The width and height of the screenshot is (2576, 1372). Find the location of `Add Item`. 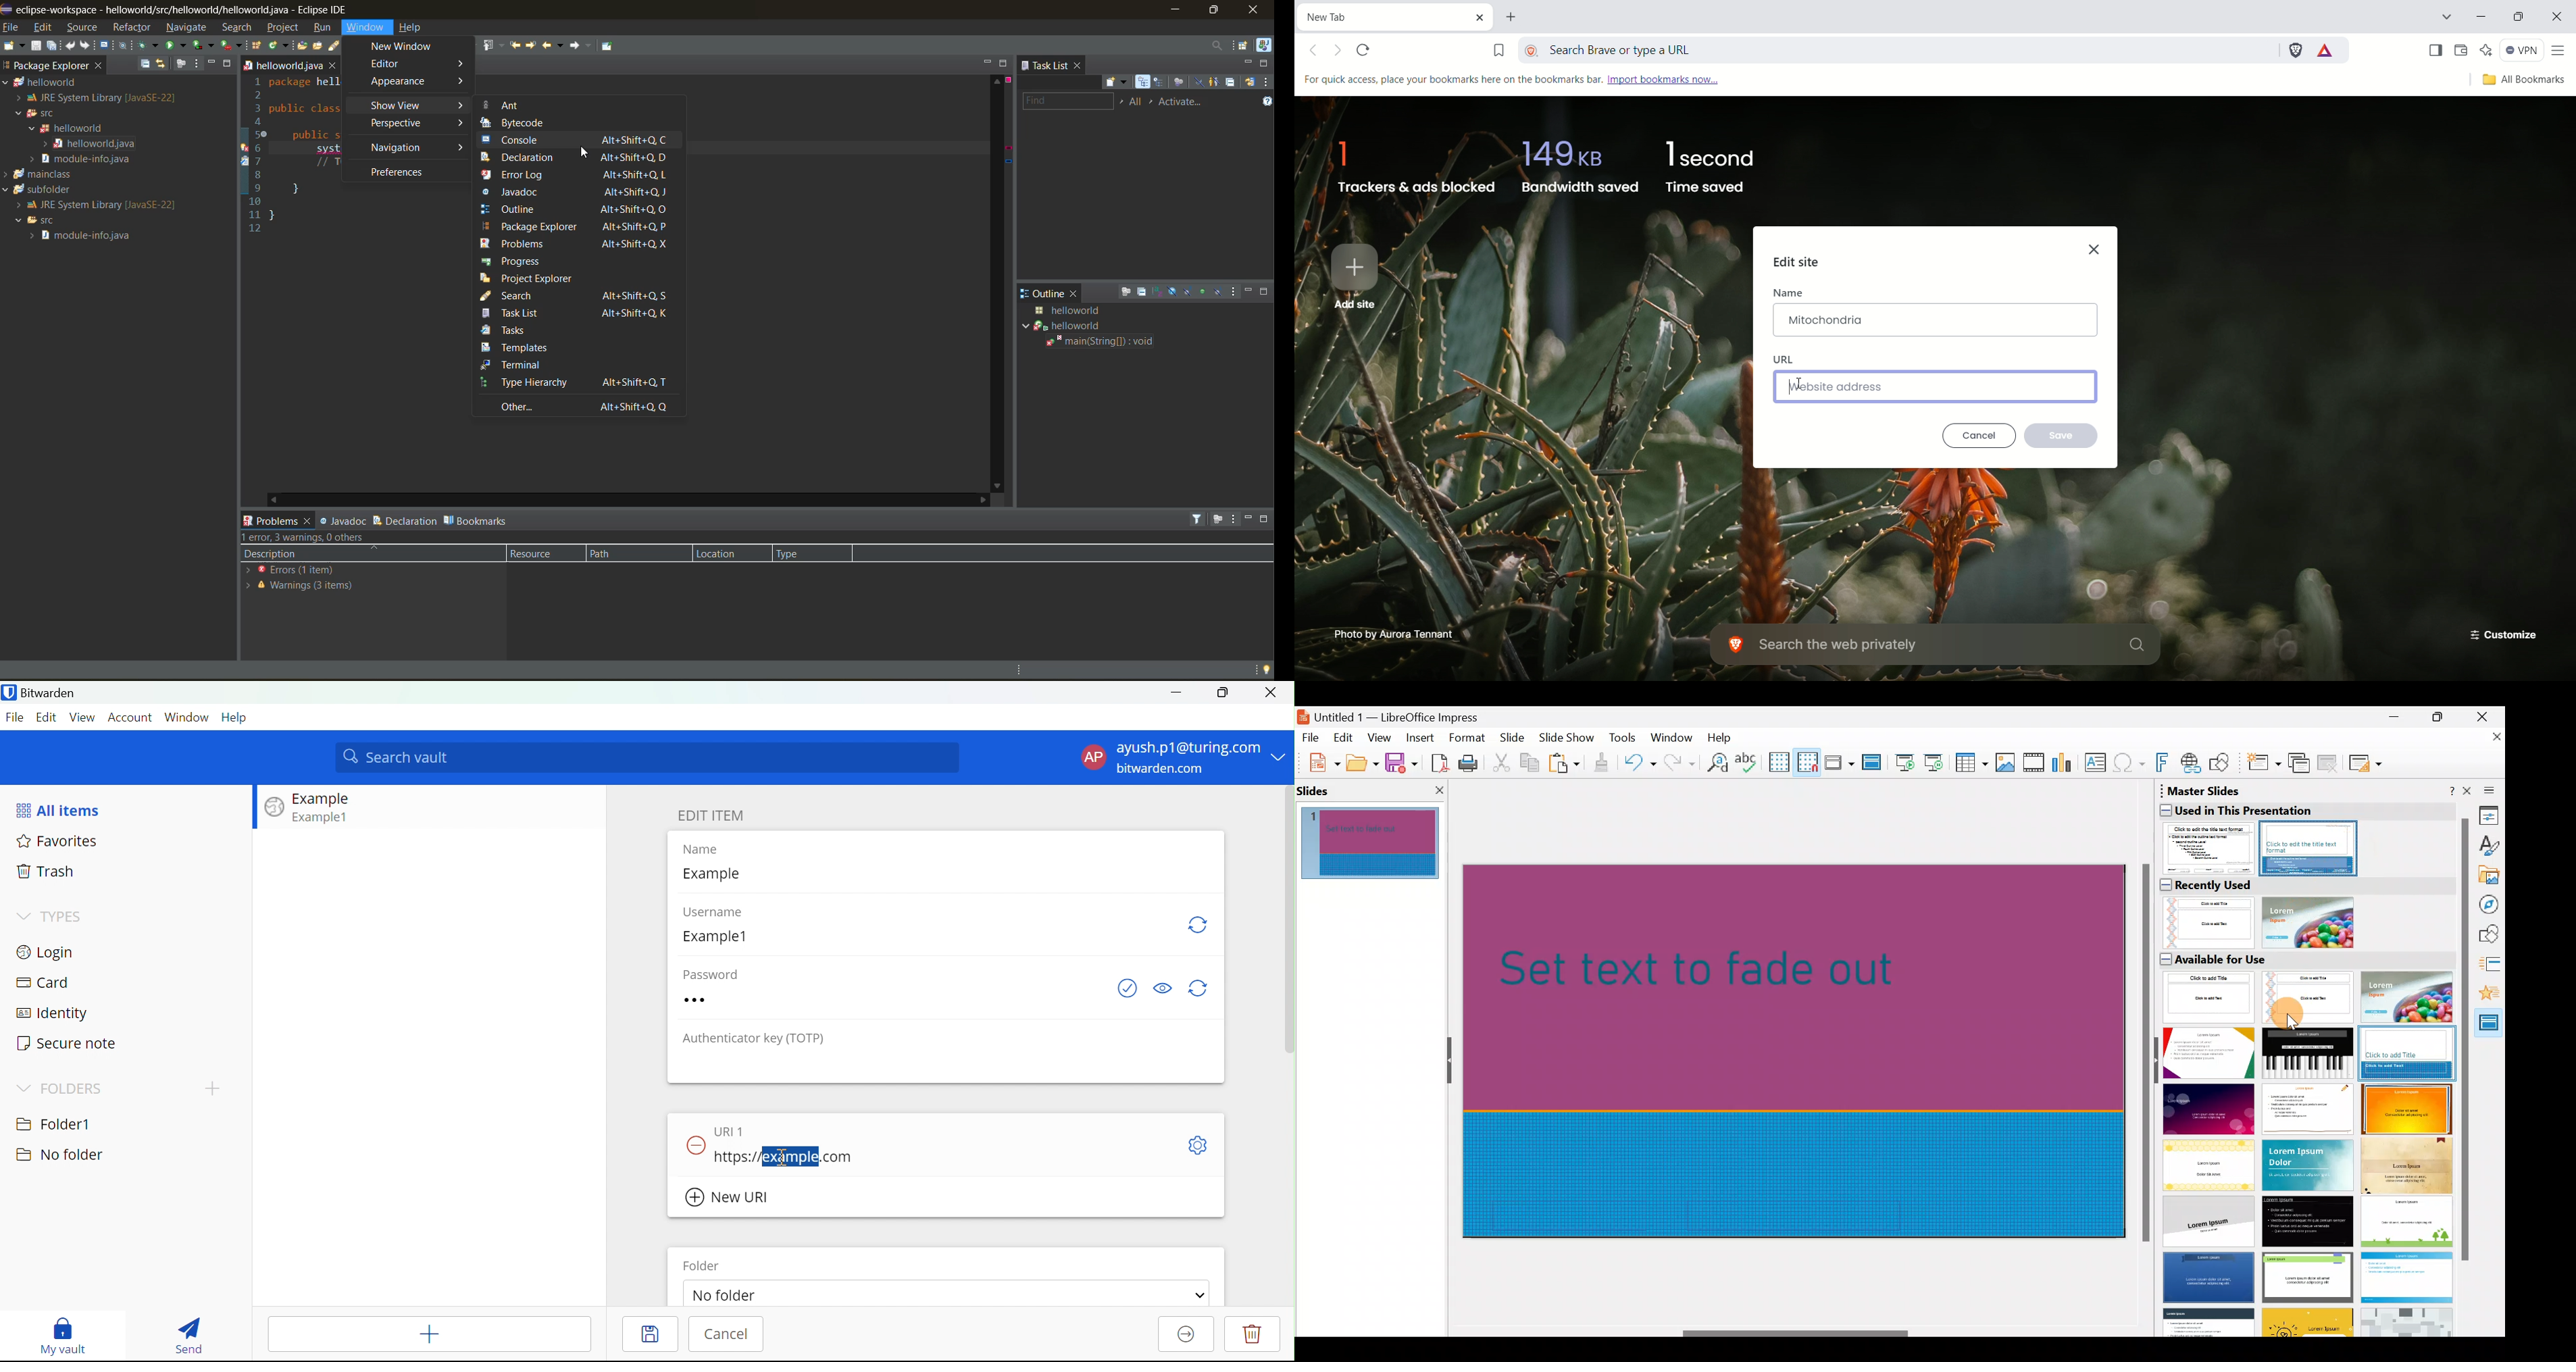

Add Item is located at coordinates (431, 1334).